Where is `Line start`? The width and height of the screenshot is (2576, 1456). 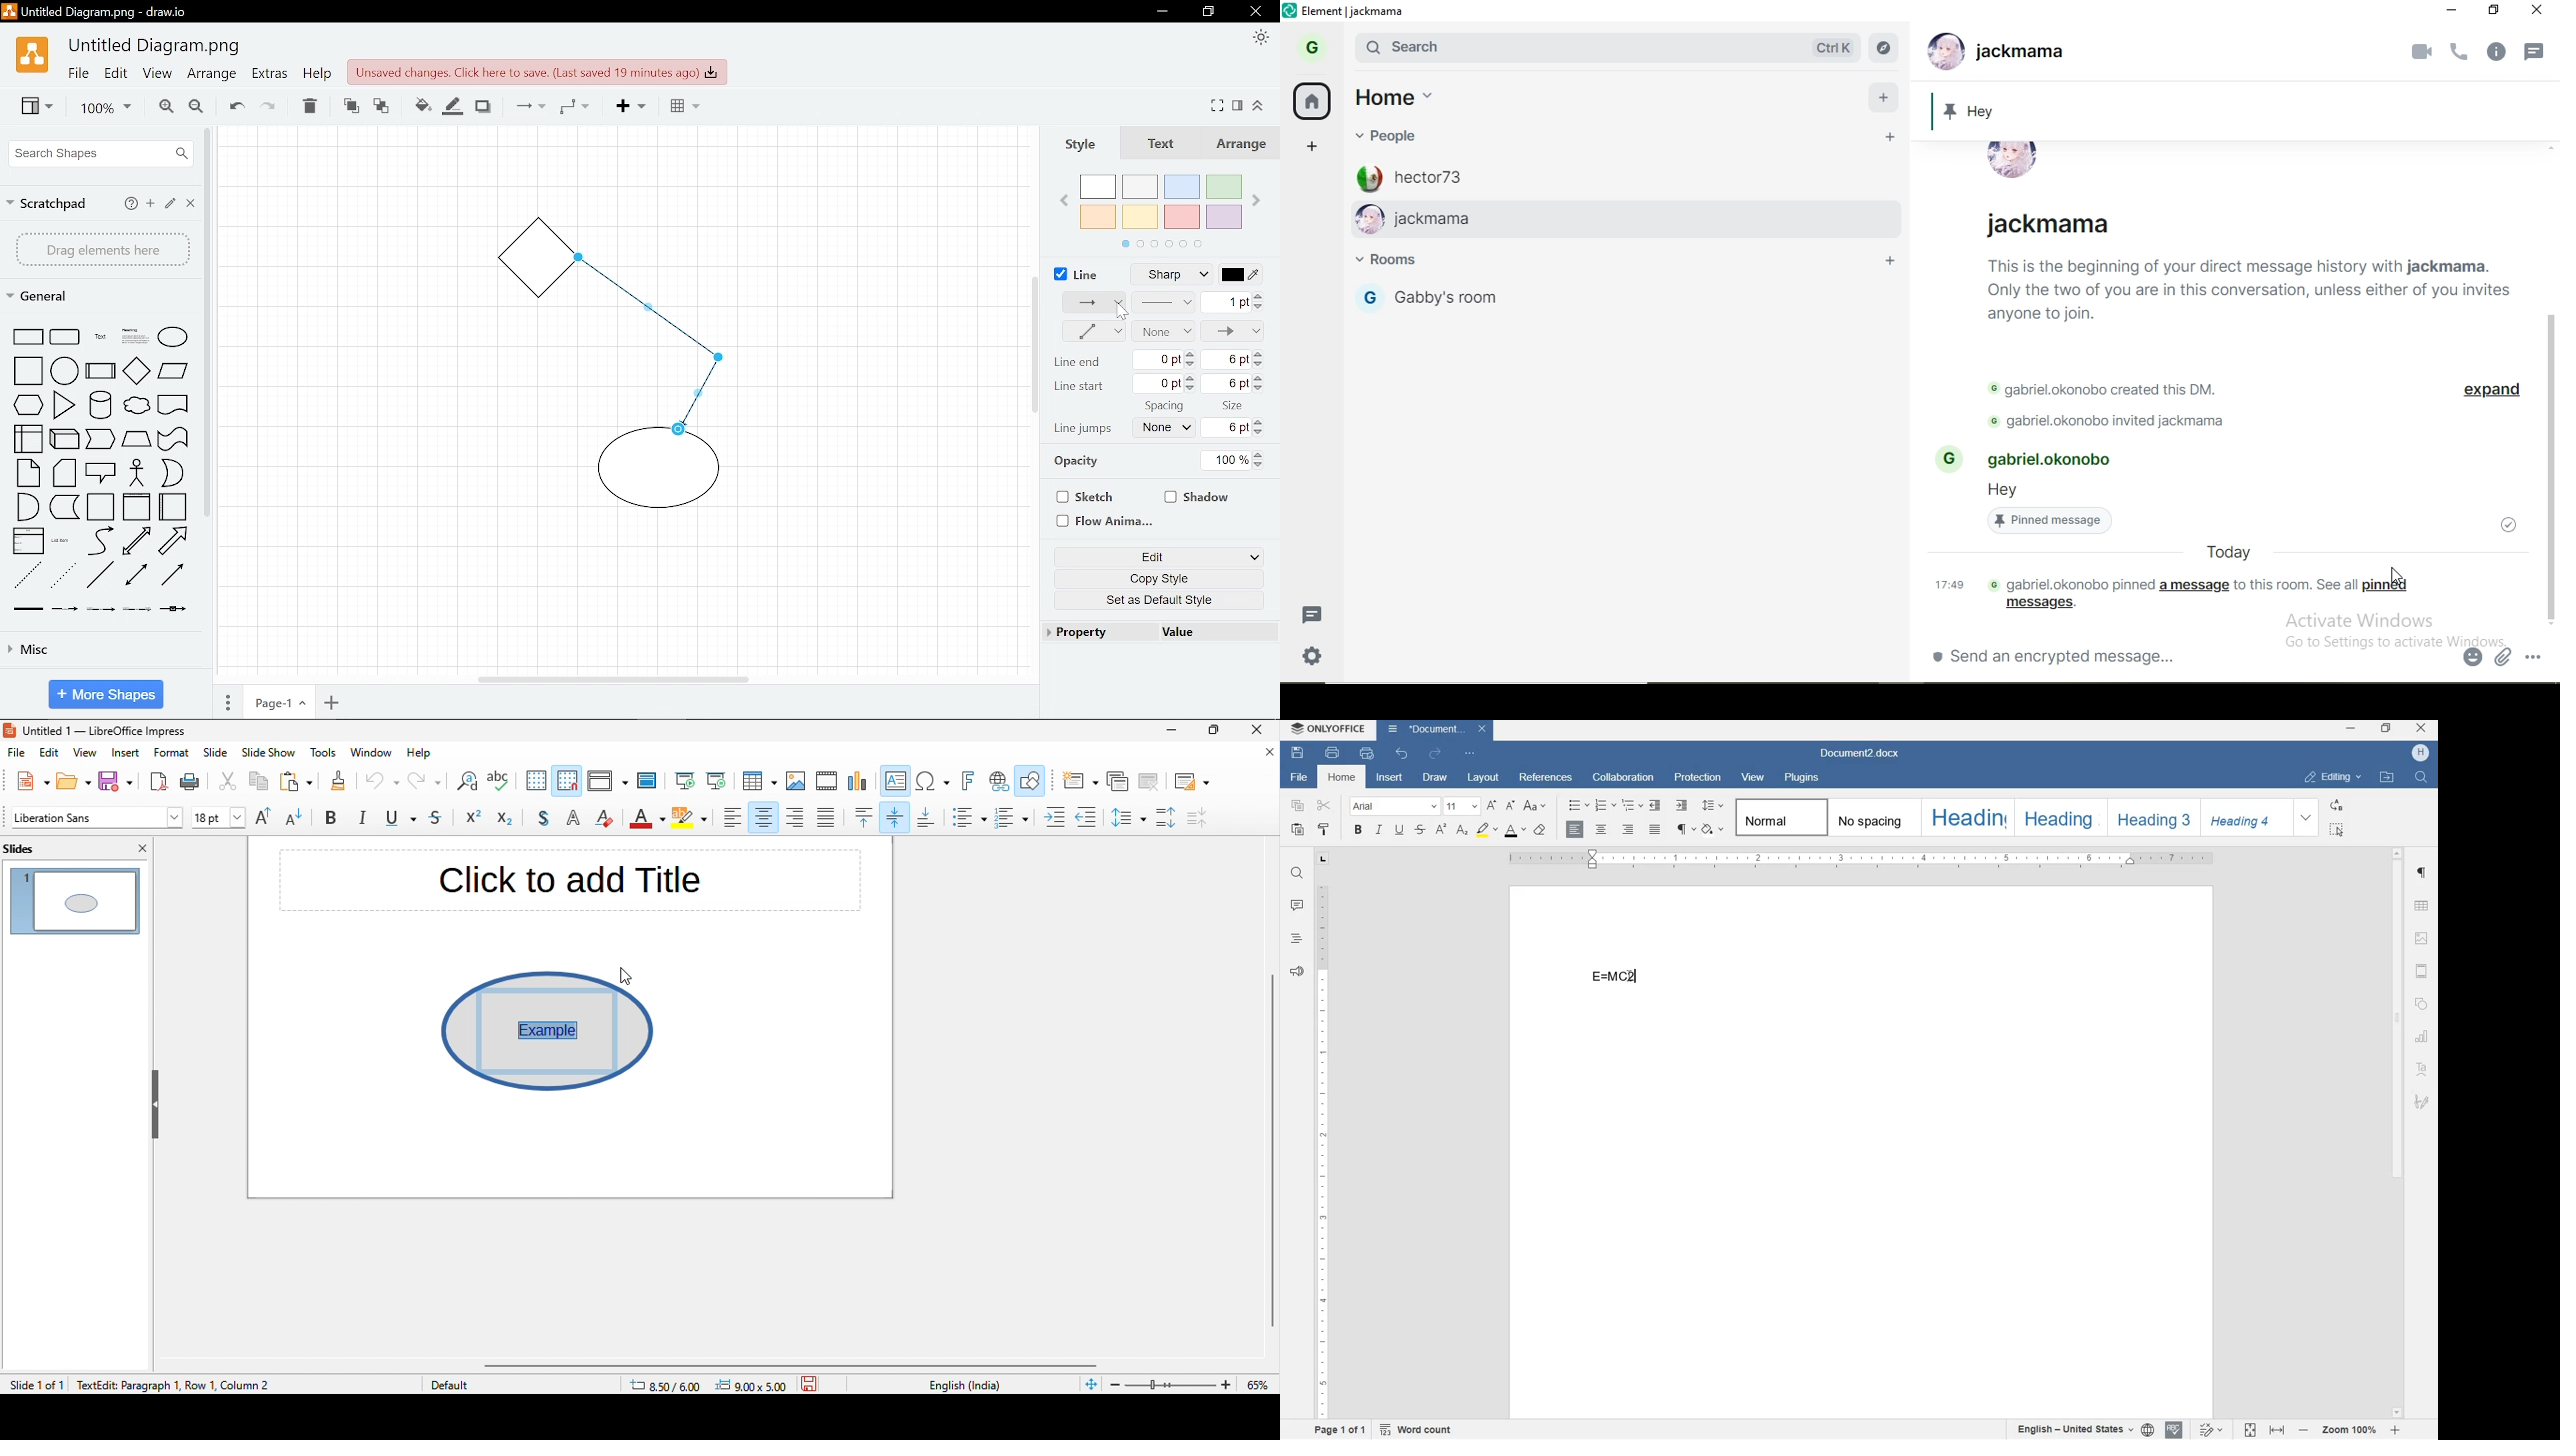
Line start is located at coordinates (1080, 387).